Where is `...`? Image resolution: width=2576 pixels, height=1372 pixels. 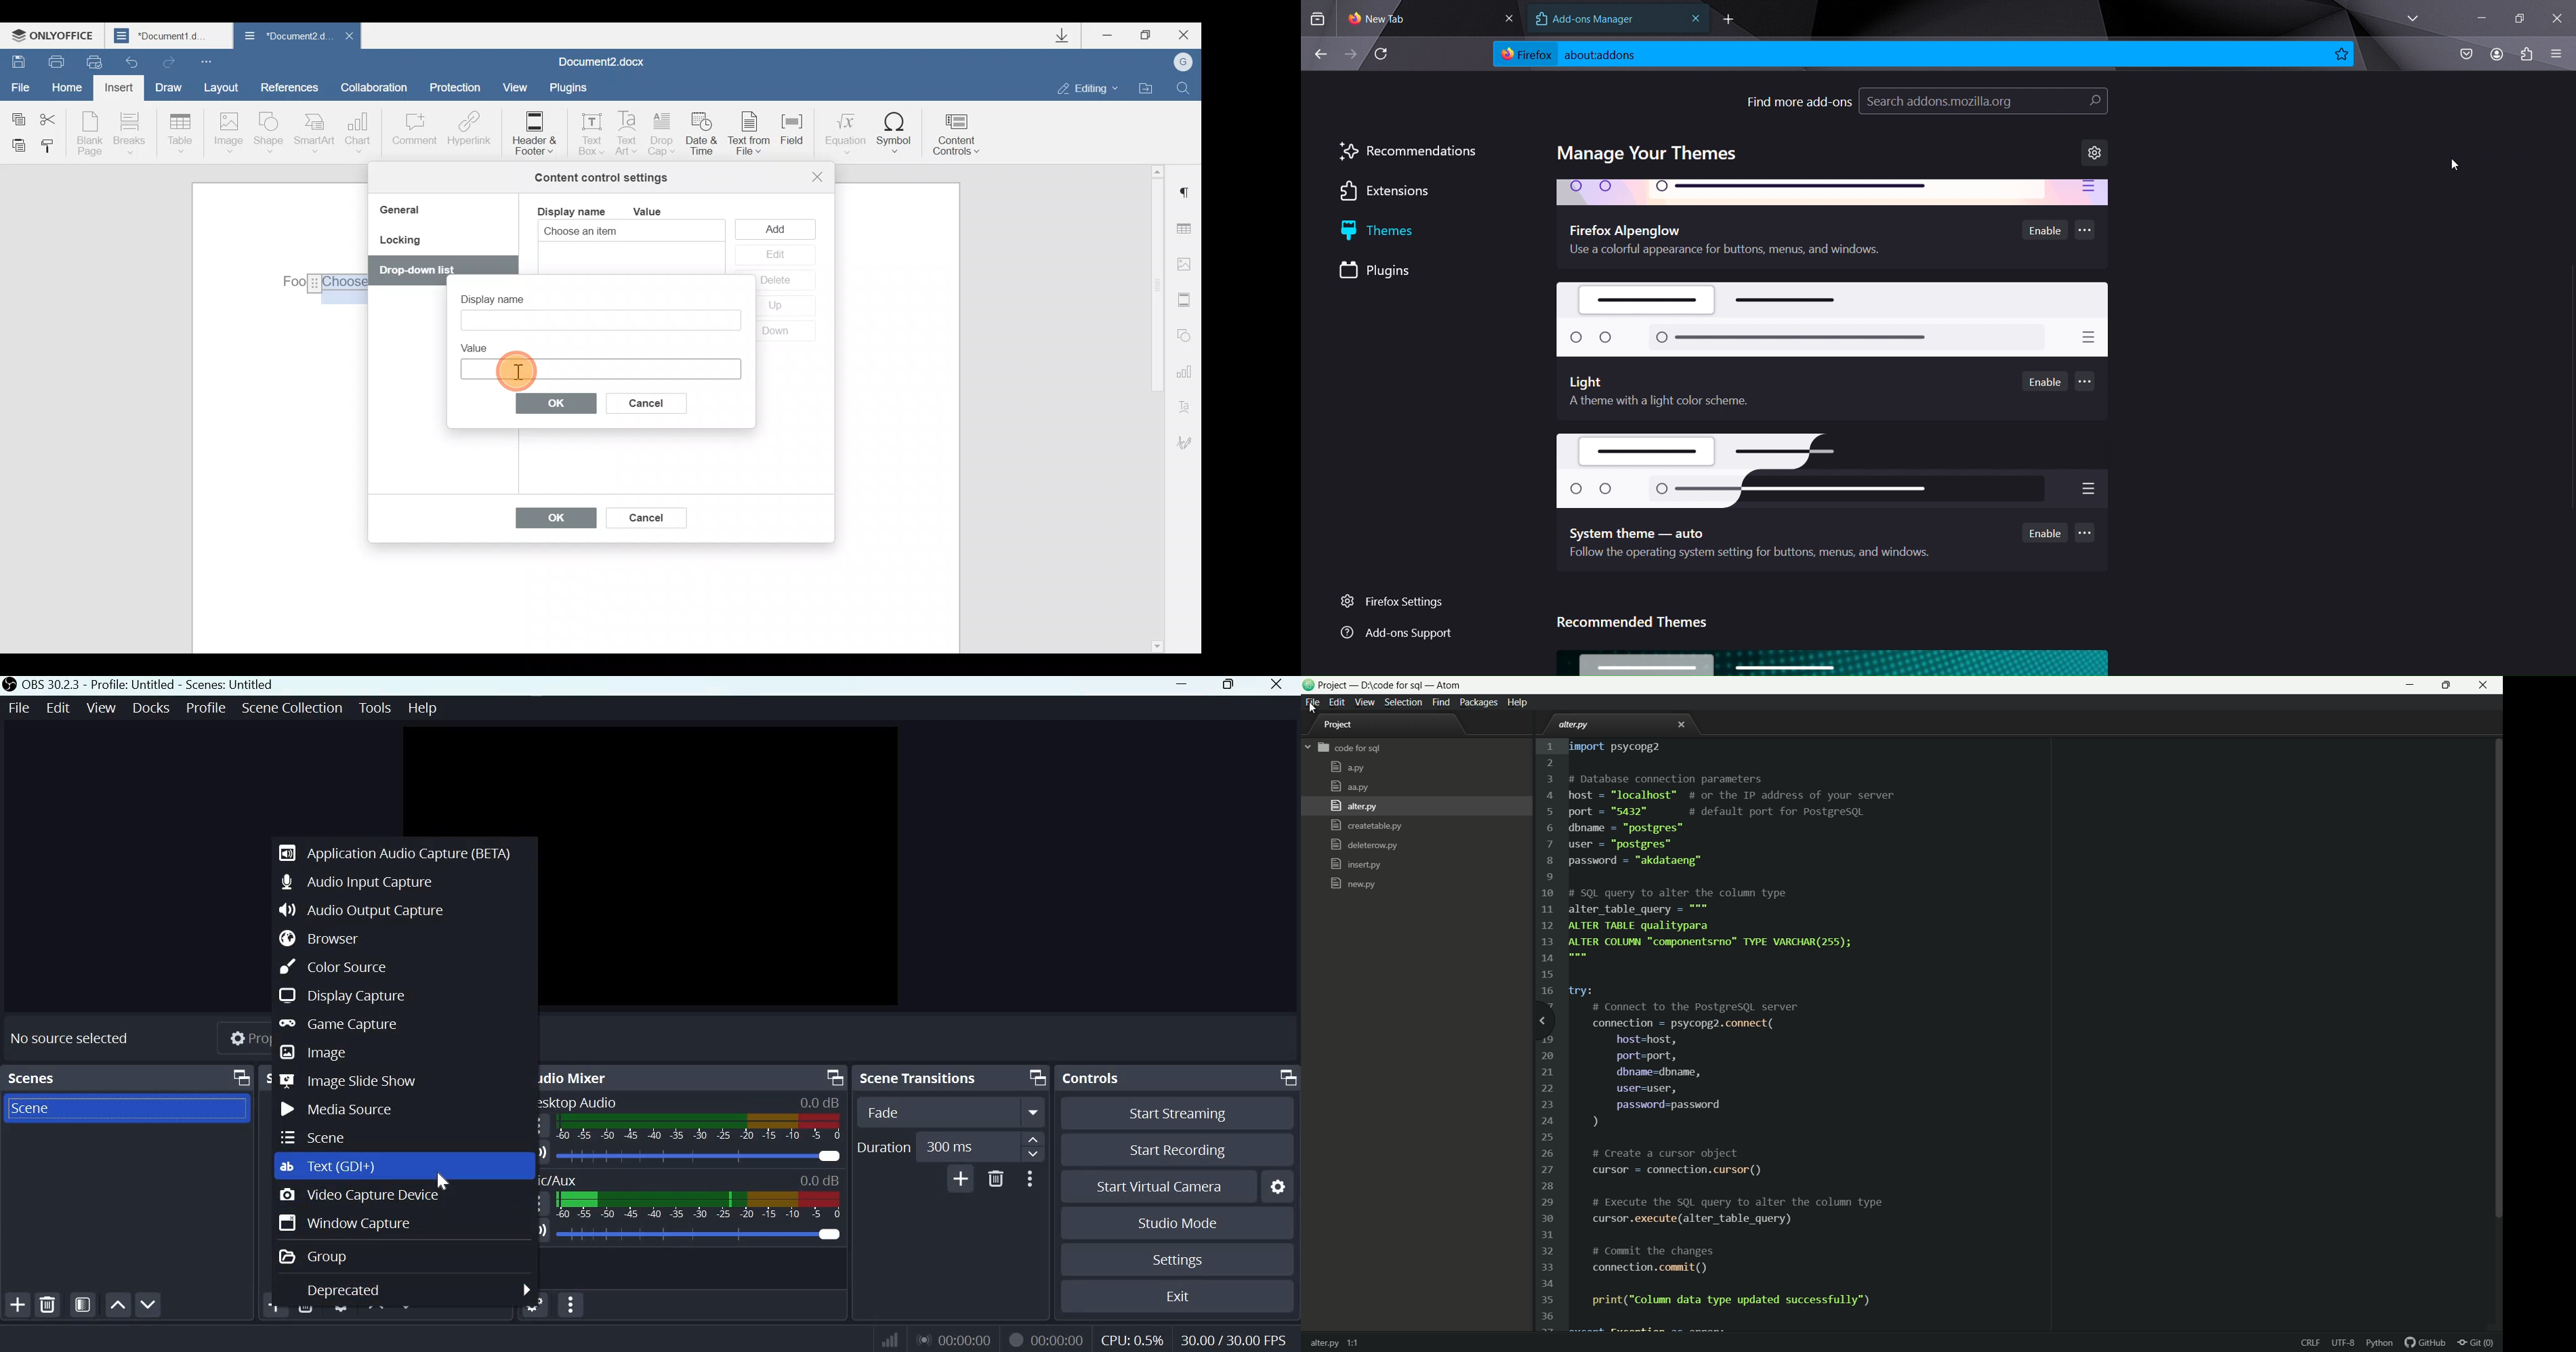
... is located at coordinates (2085, 382).